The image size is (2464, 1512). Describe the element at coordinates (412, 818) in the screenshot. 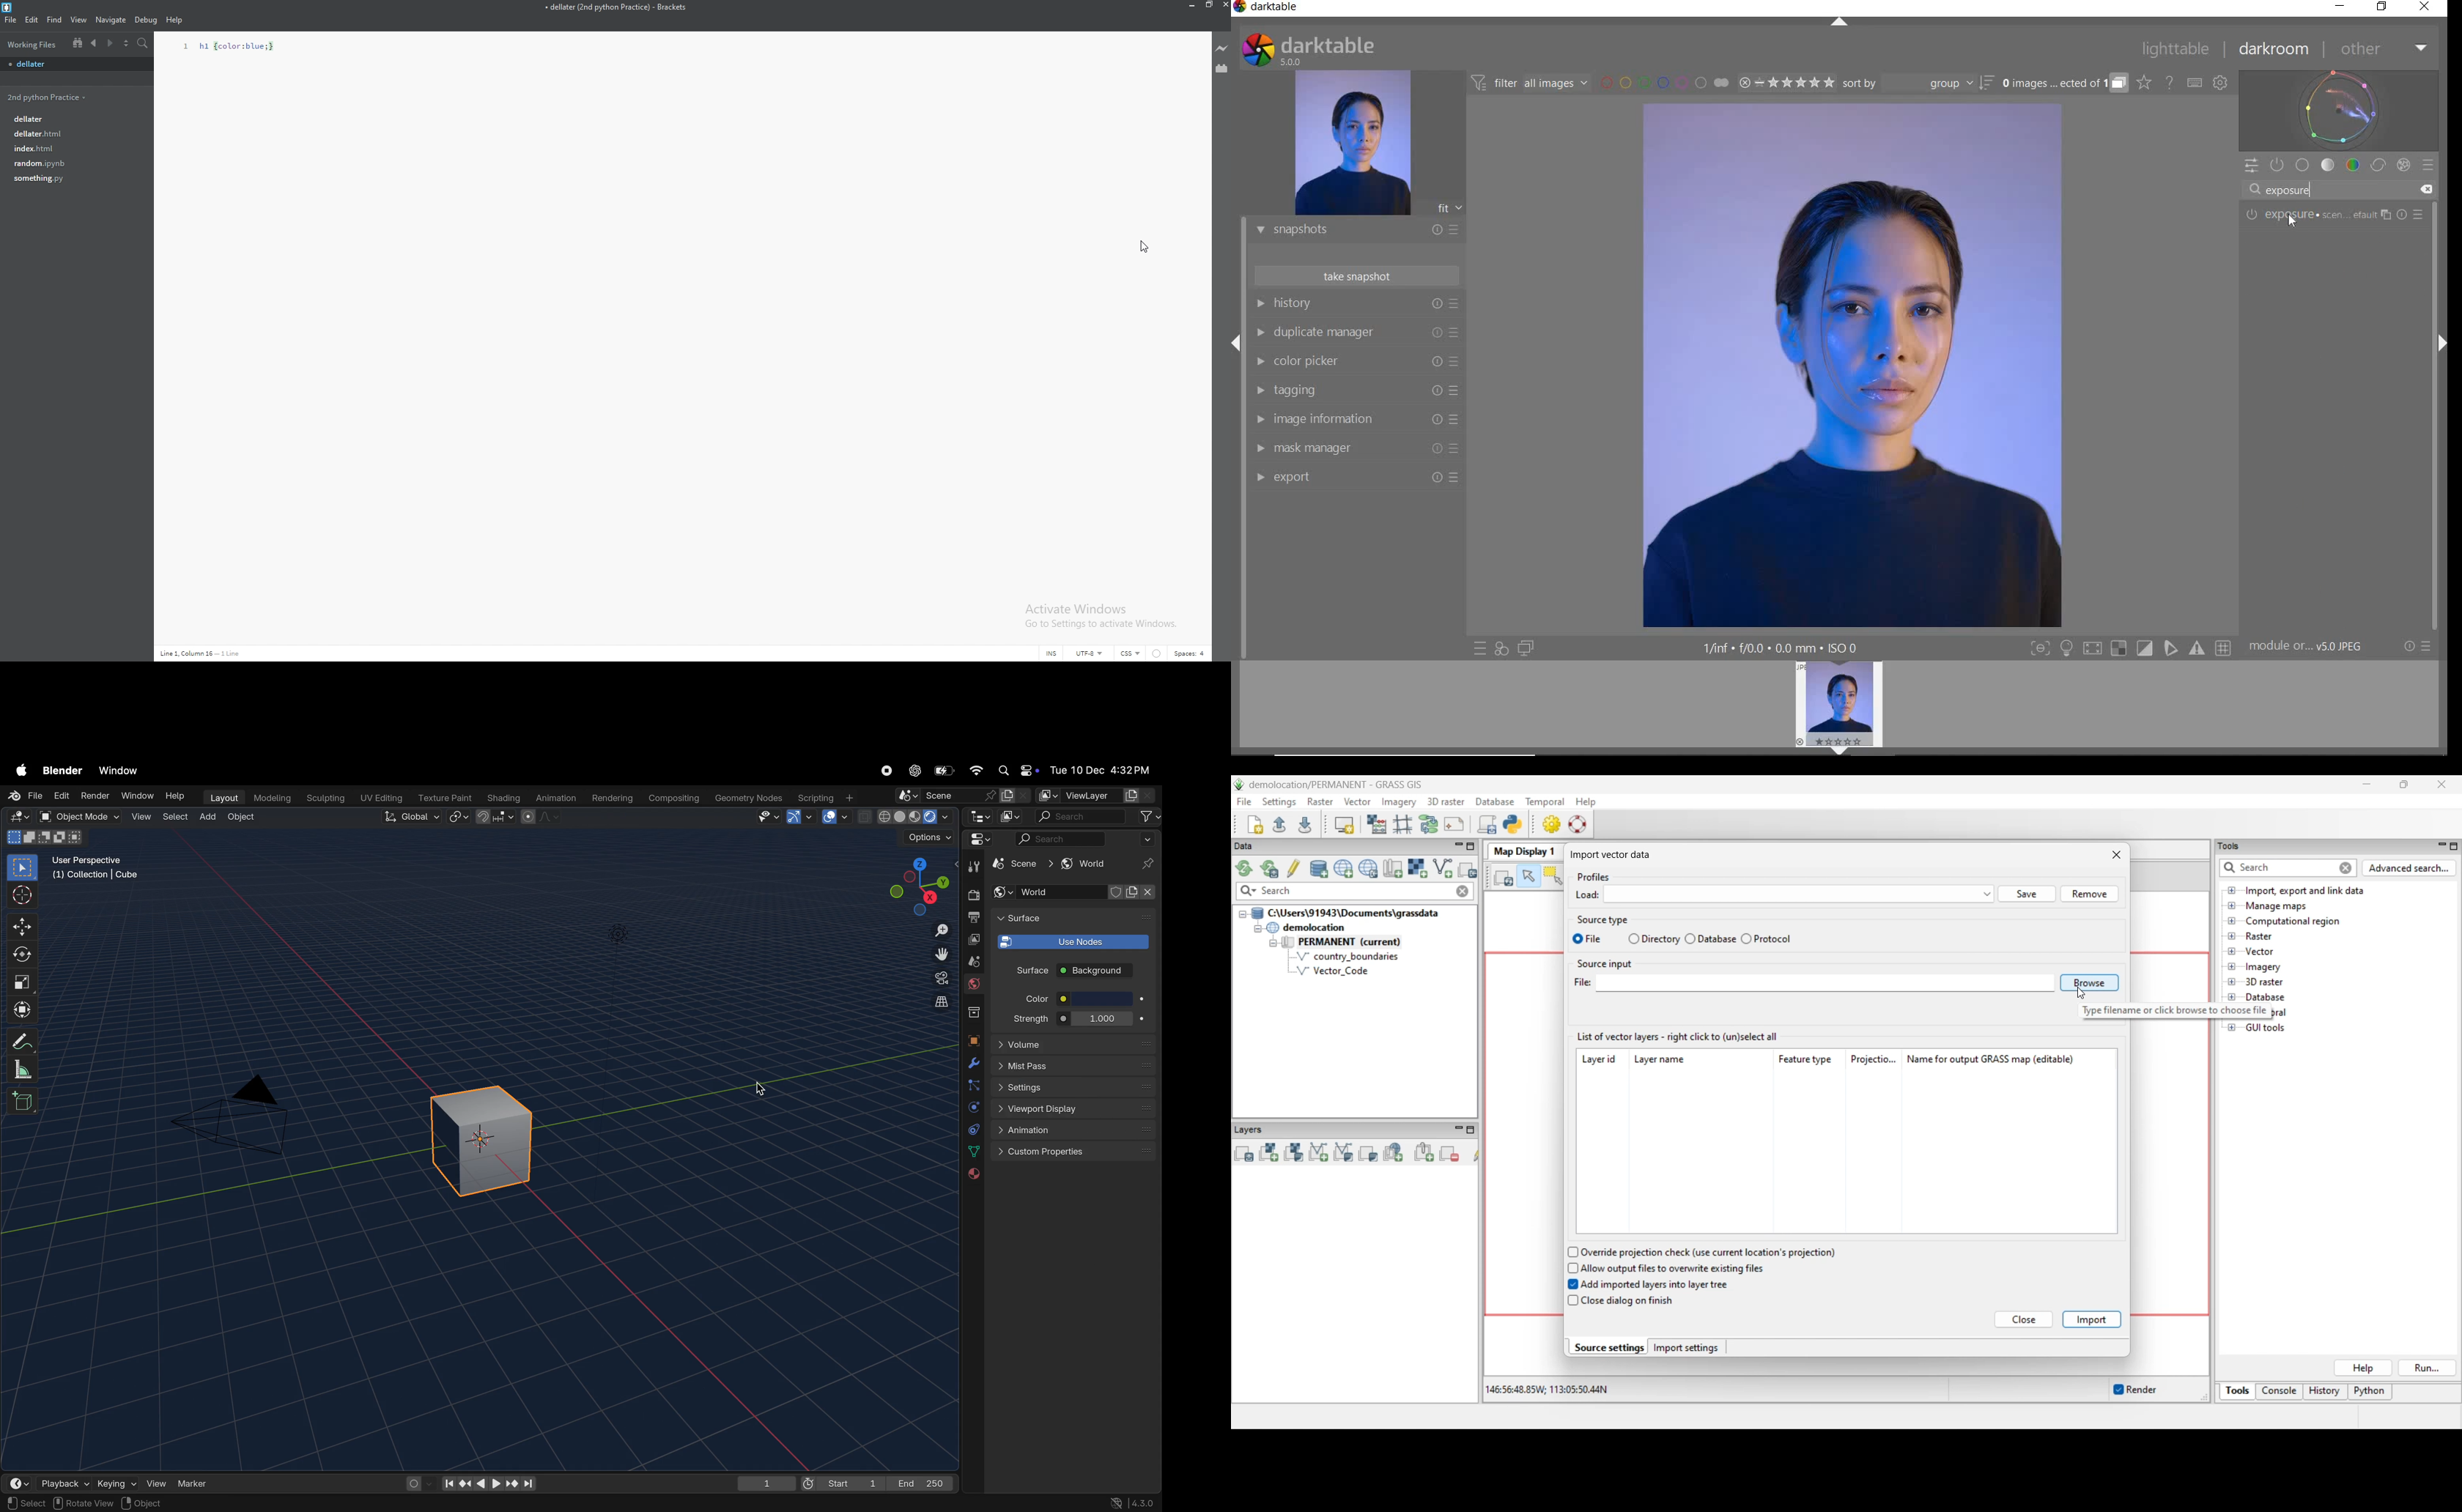

I see `Global` at that location.